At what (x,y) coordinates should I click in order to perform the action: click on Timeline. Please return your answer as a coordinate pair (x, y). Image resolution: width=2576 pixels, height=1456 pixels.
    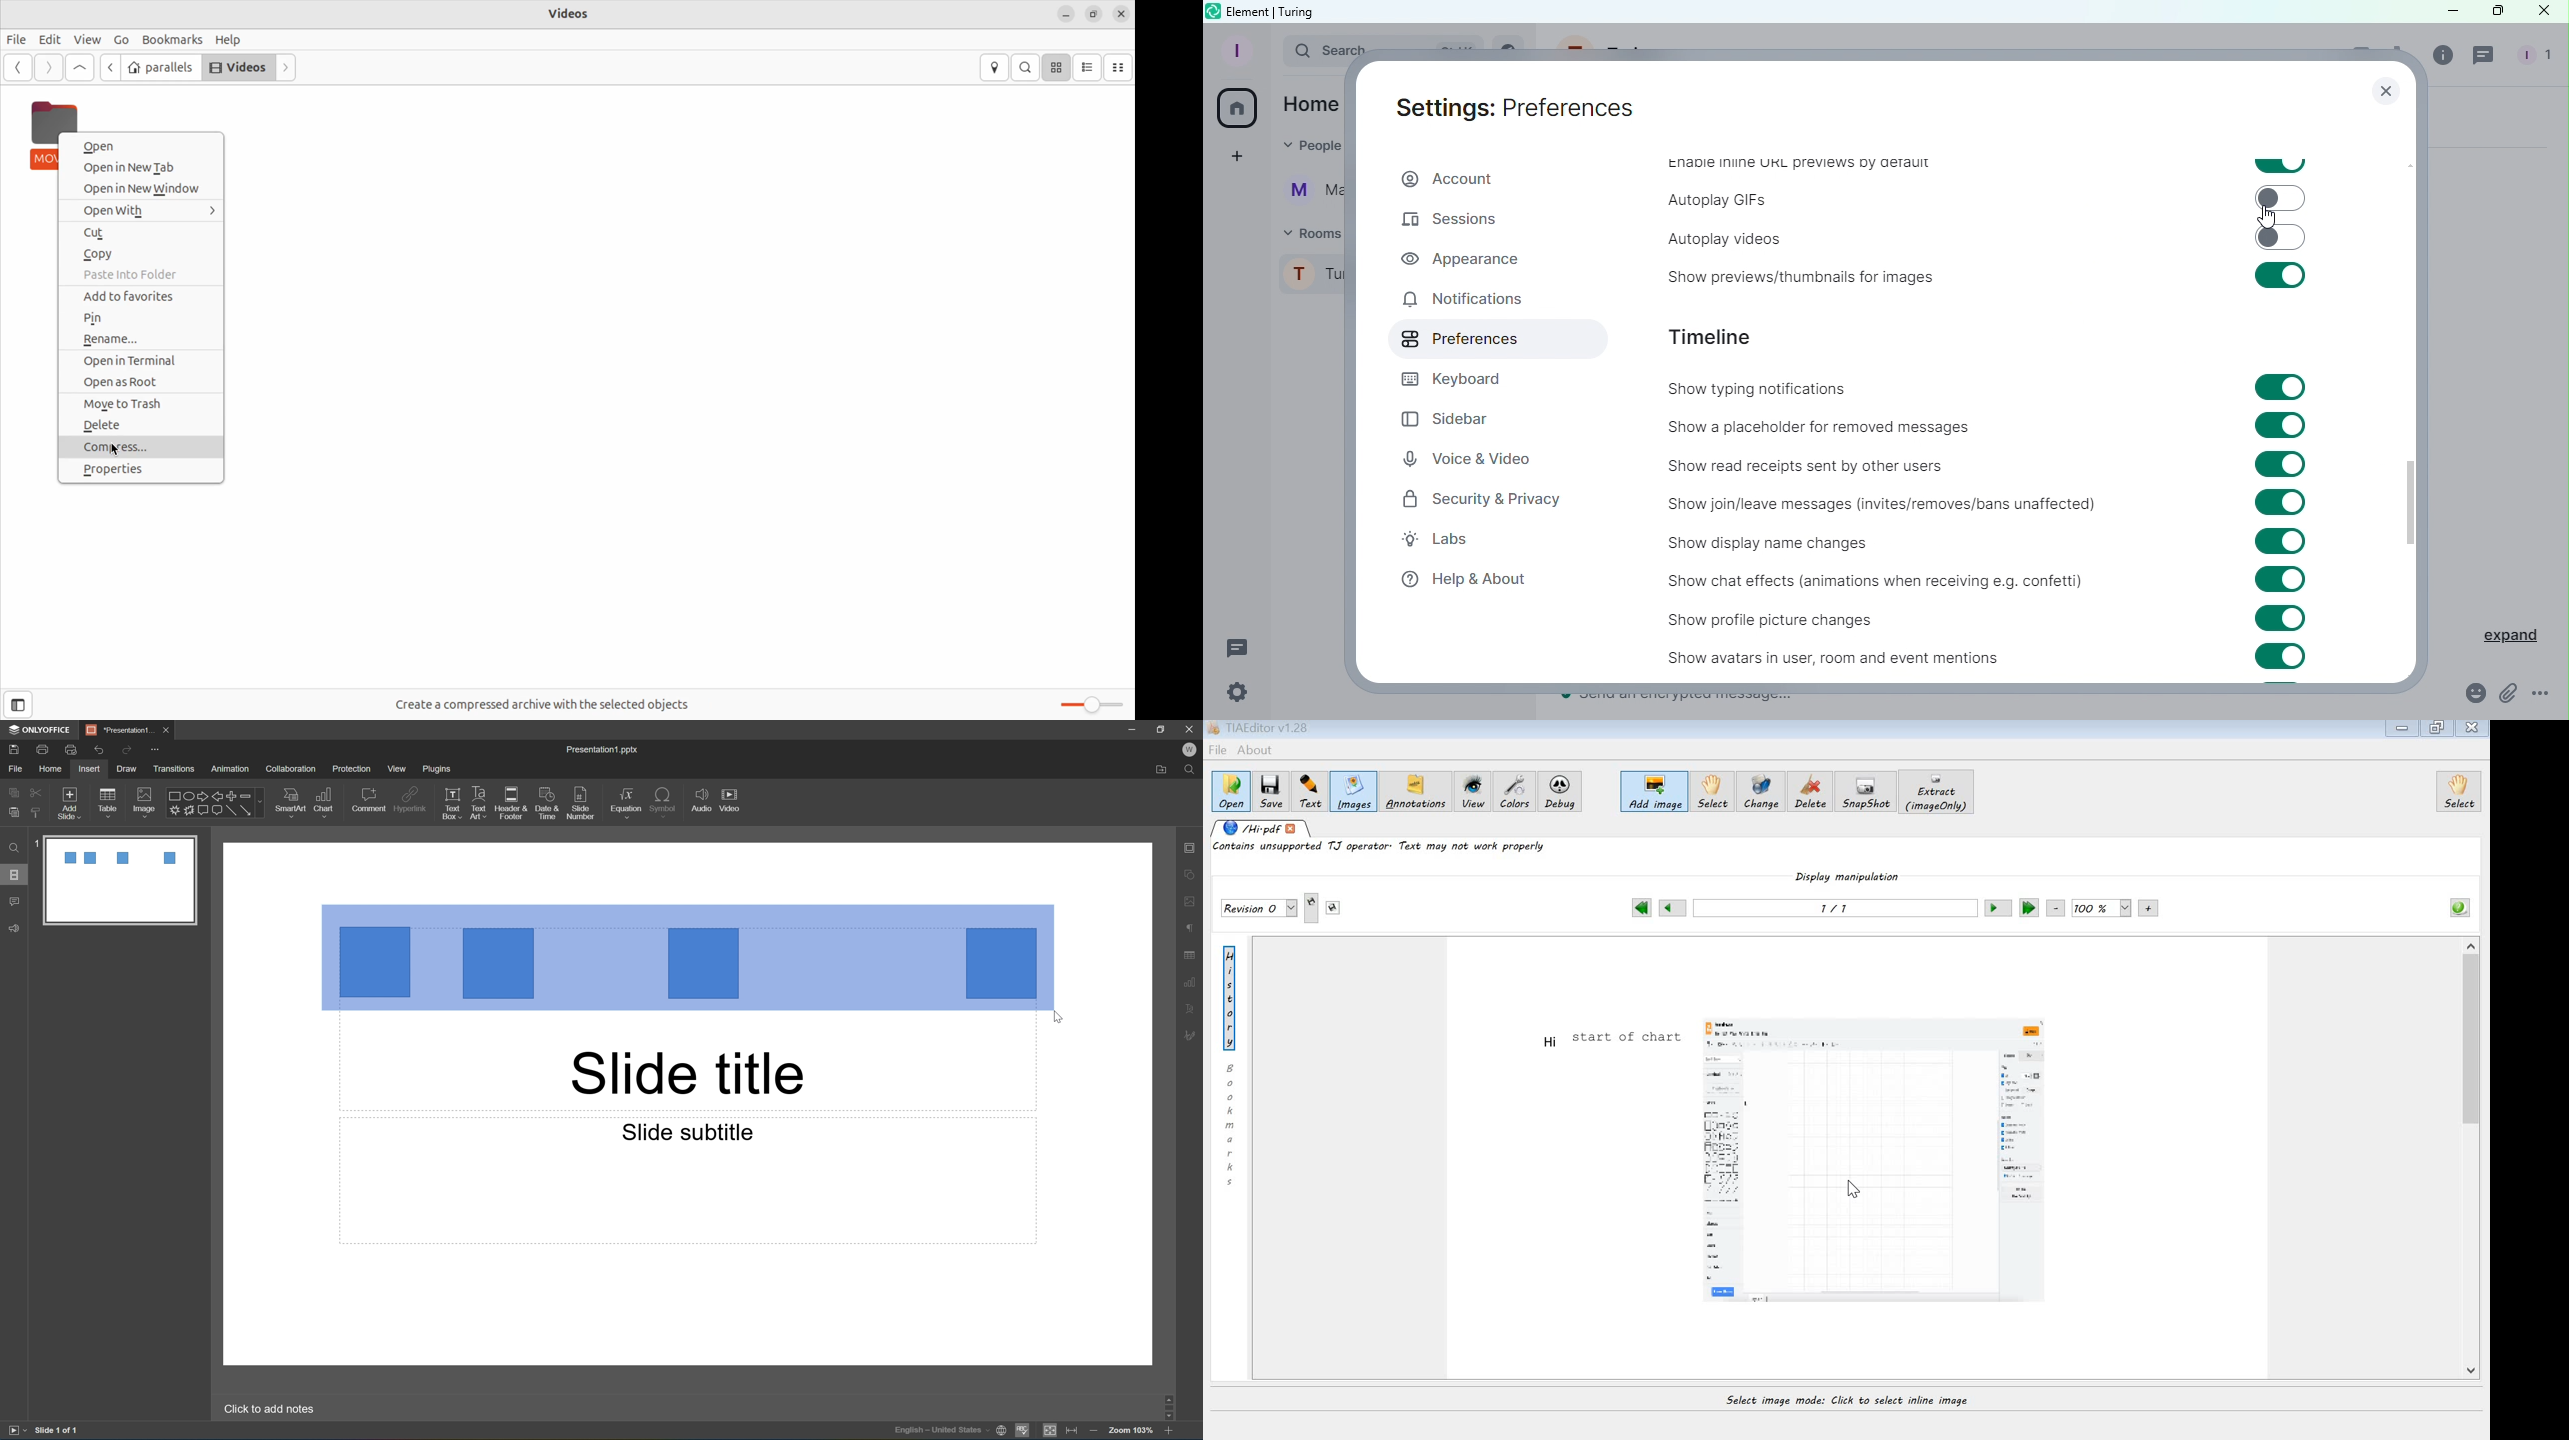
    Looking at the image, I should click on (1717, 336).